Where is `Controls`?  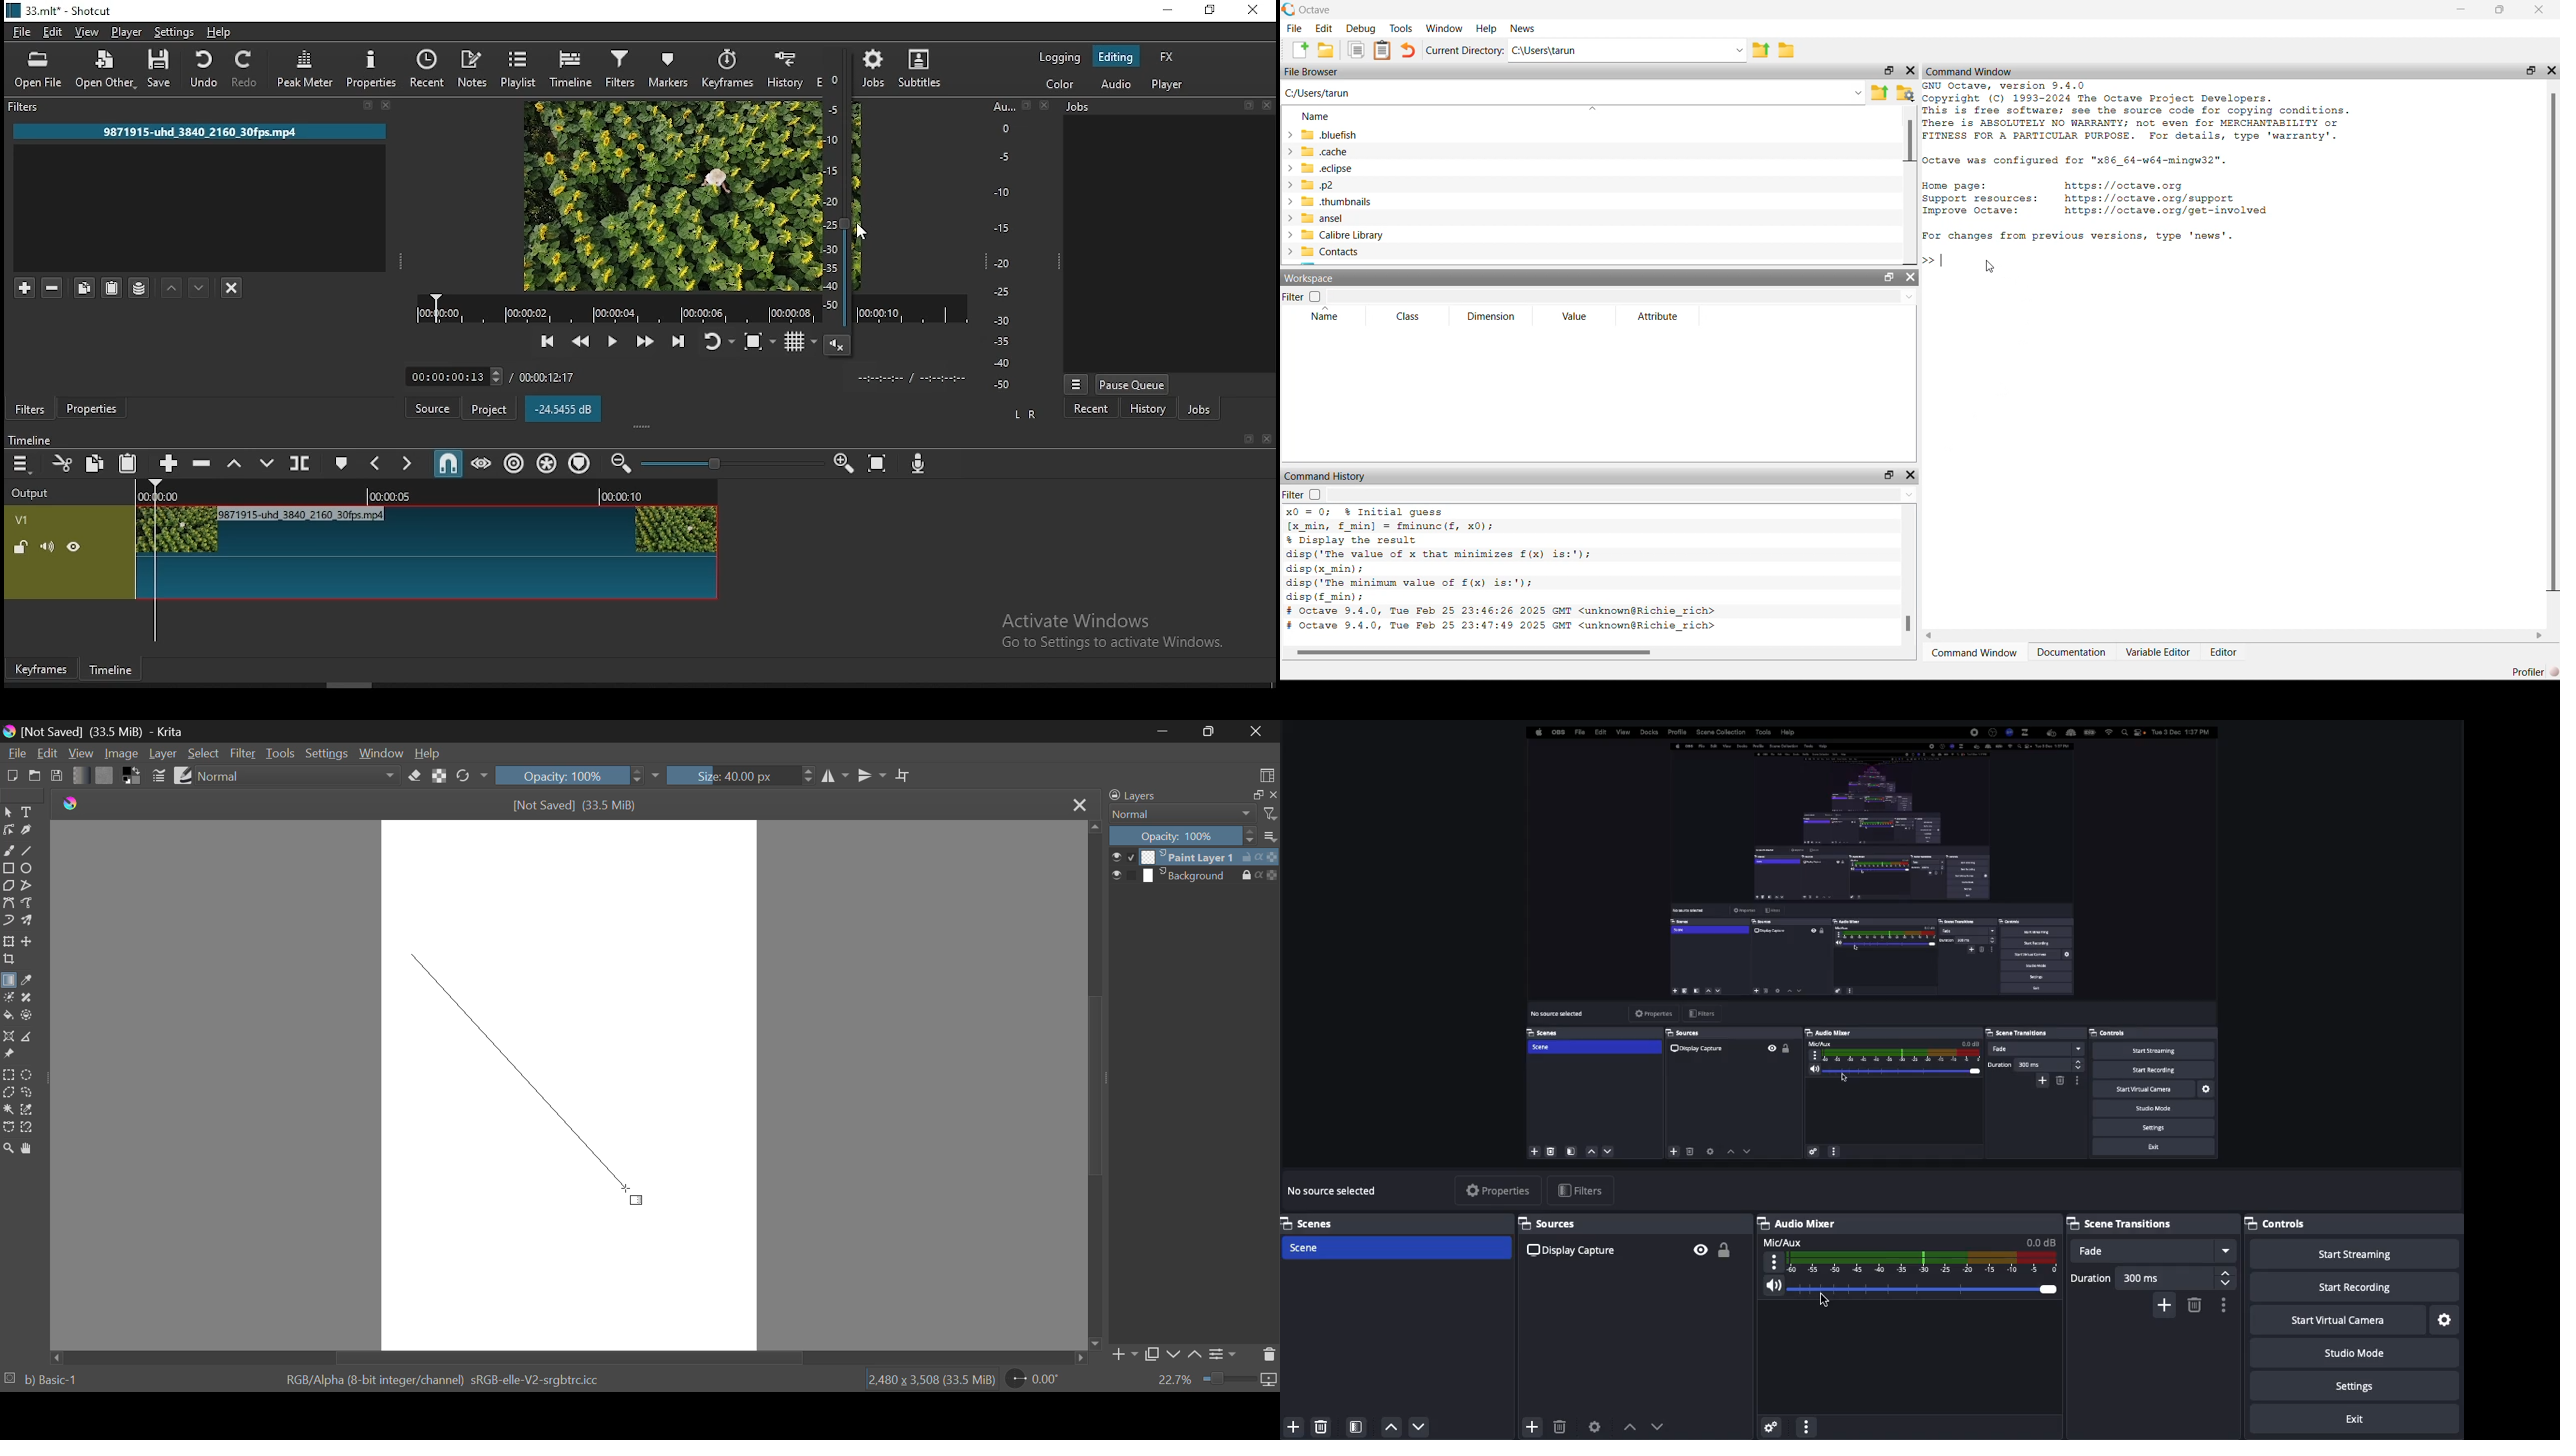
Controls is located at coordinates (2283, 1223).